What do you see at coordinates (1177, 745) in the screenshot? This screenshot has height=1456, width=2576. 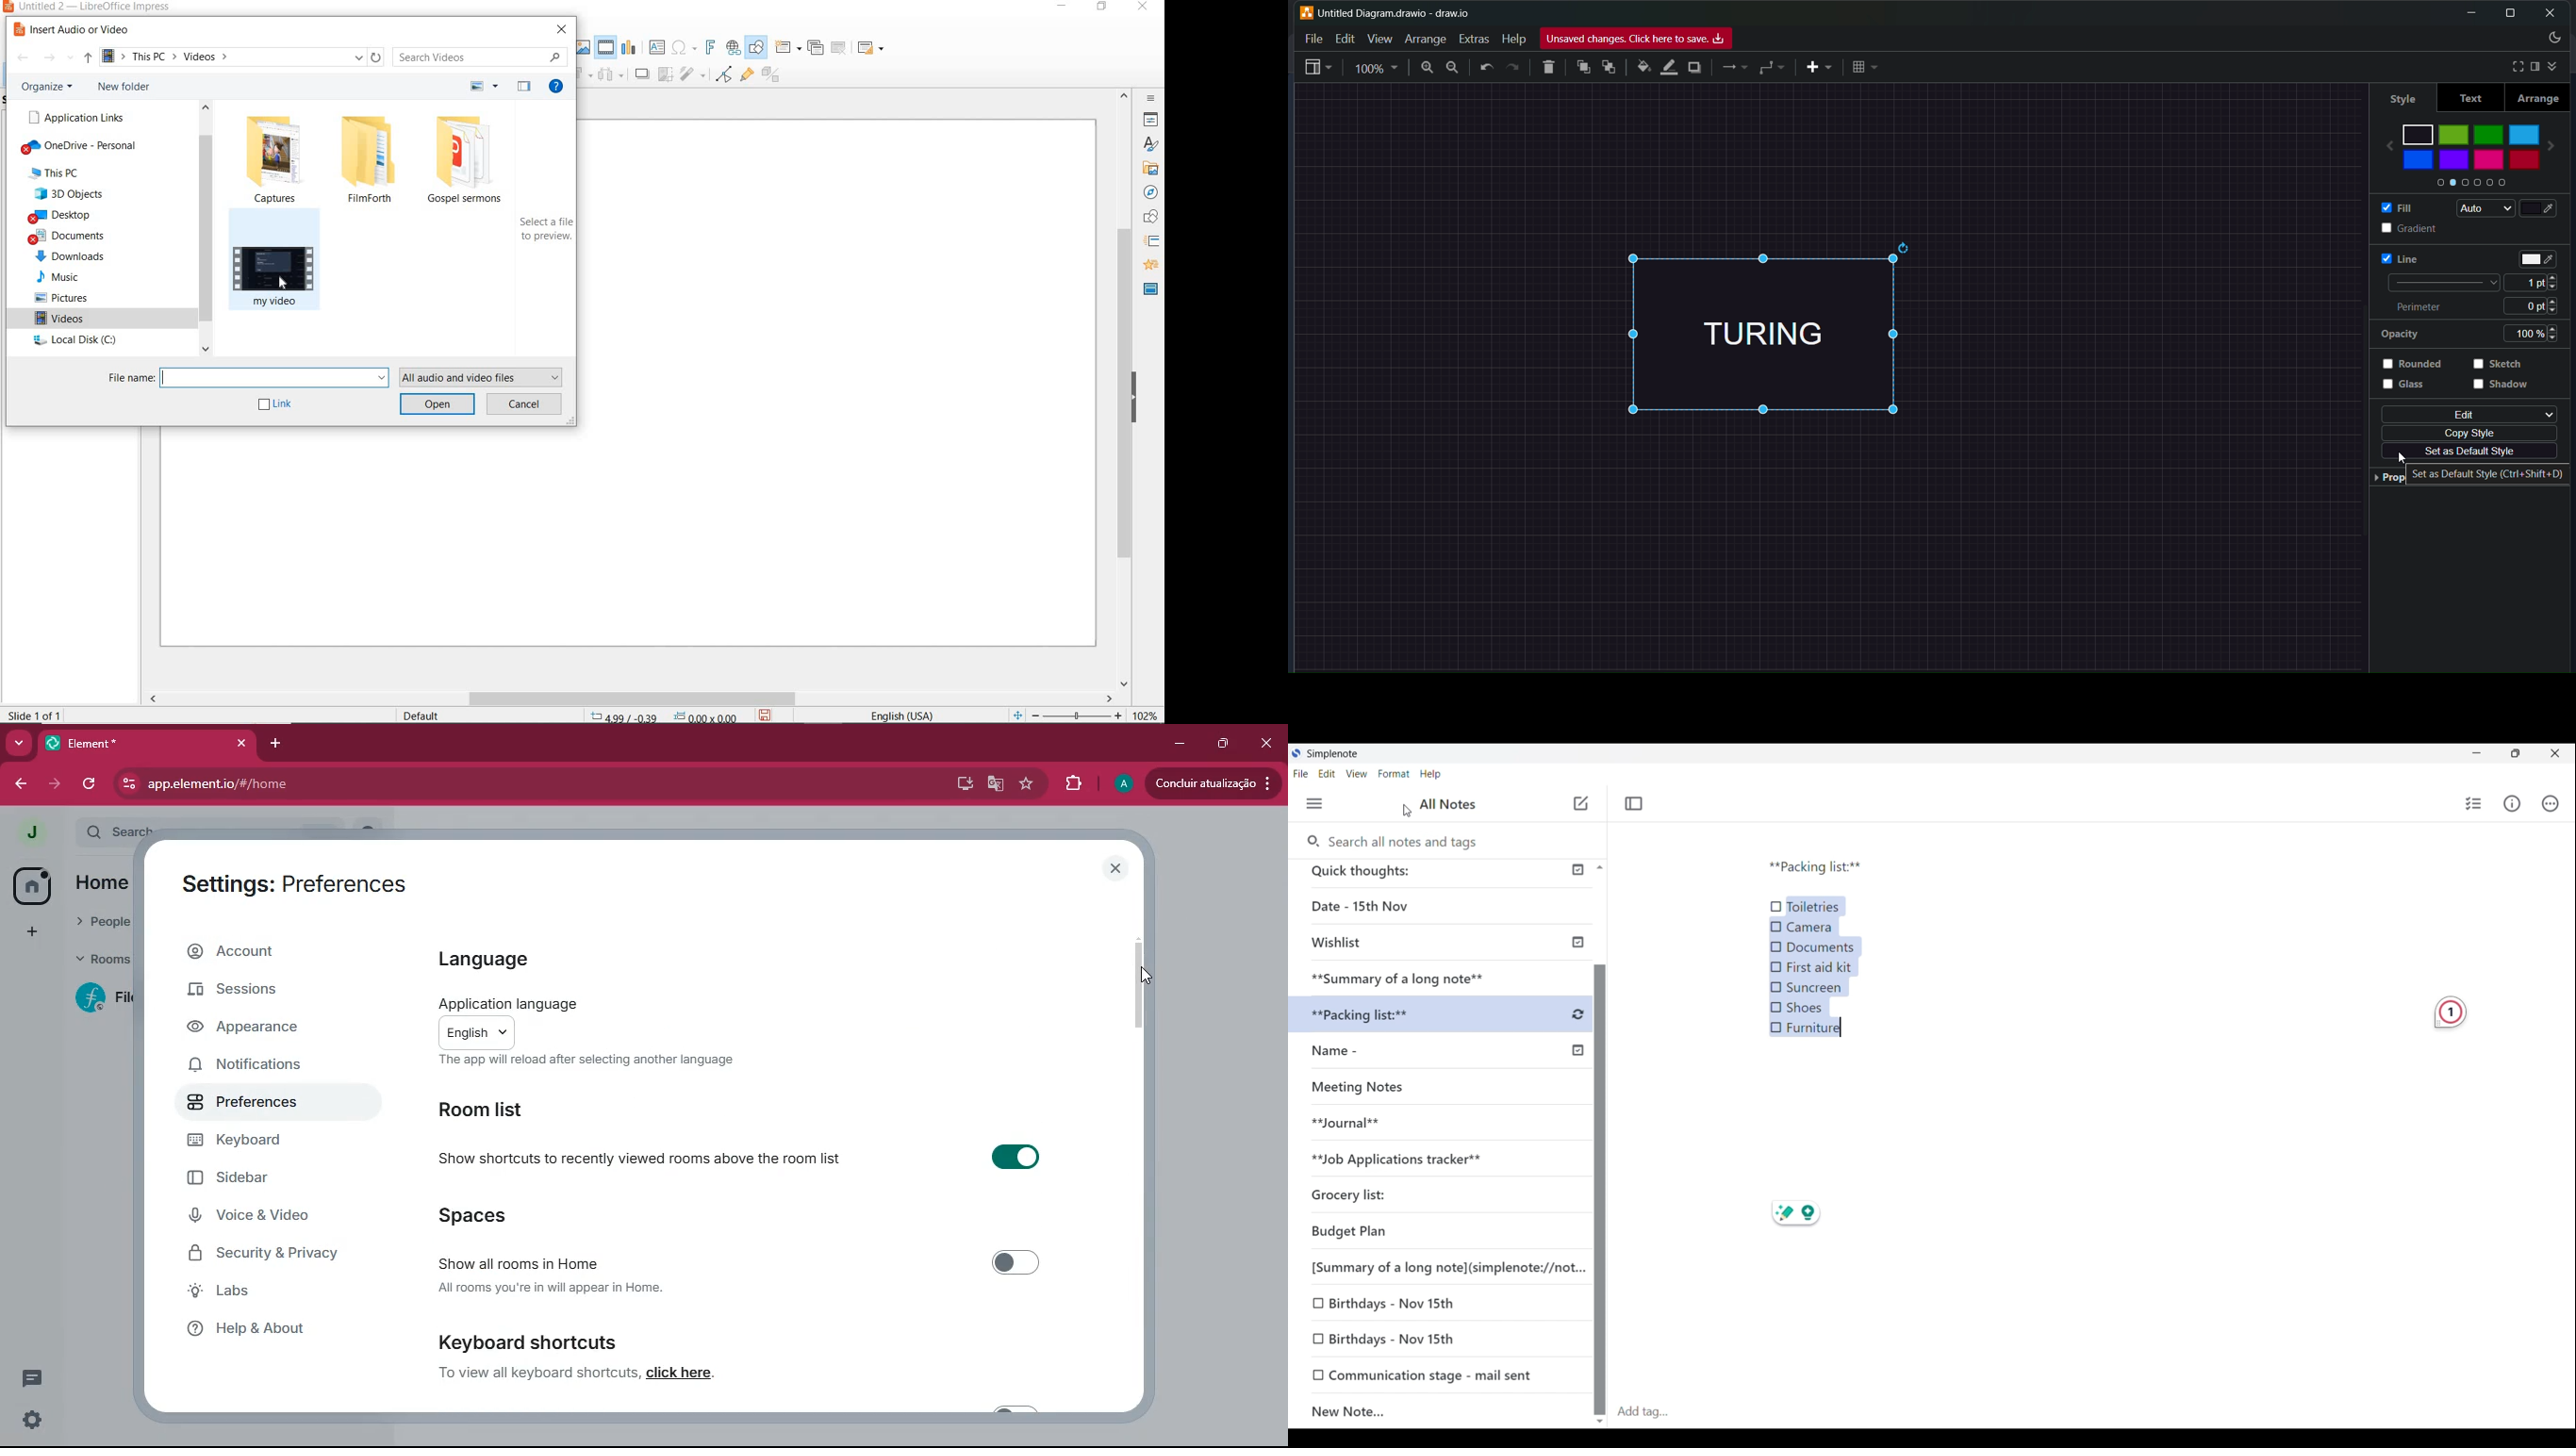 I see `minimize` at bounding box center [1177, 745].